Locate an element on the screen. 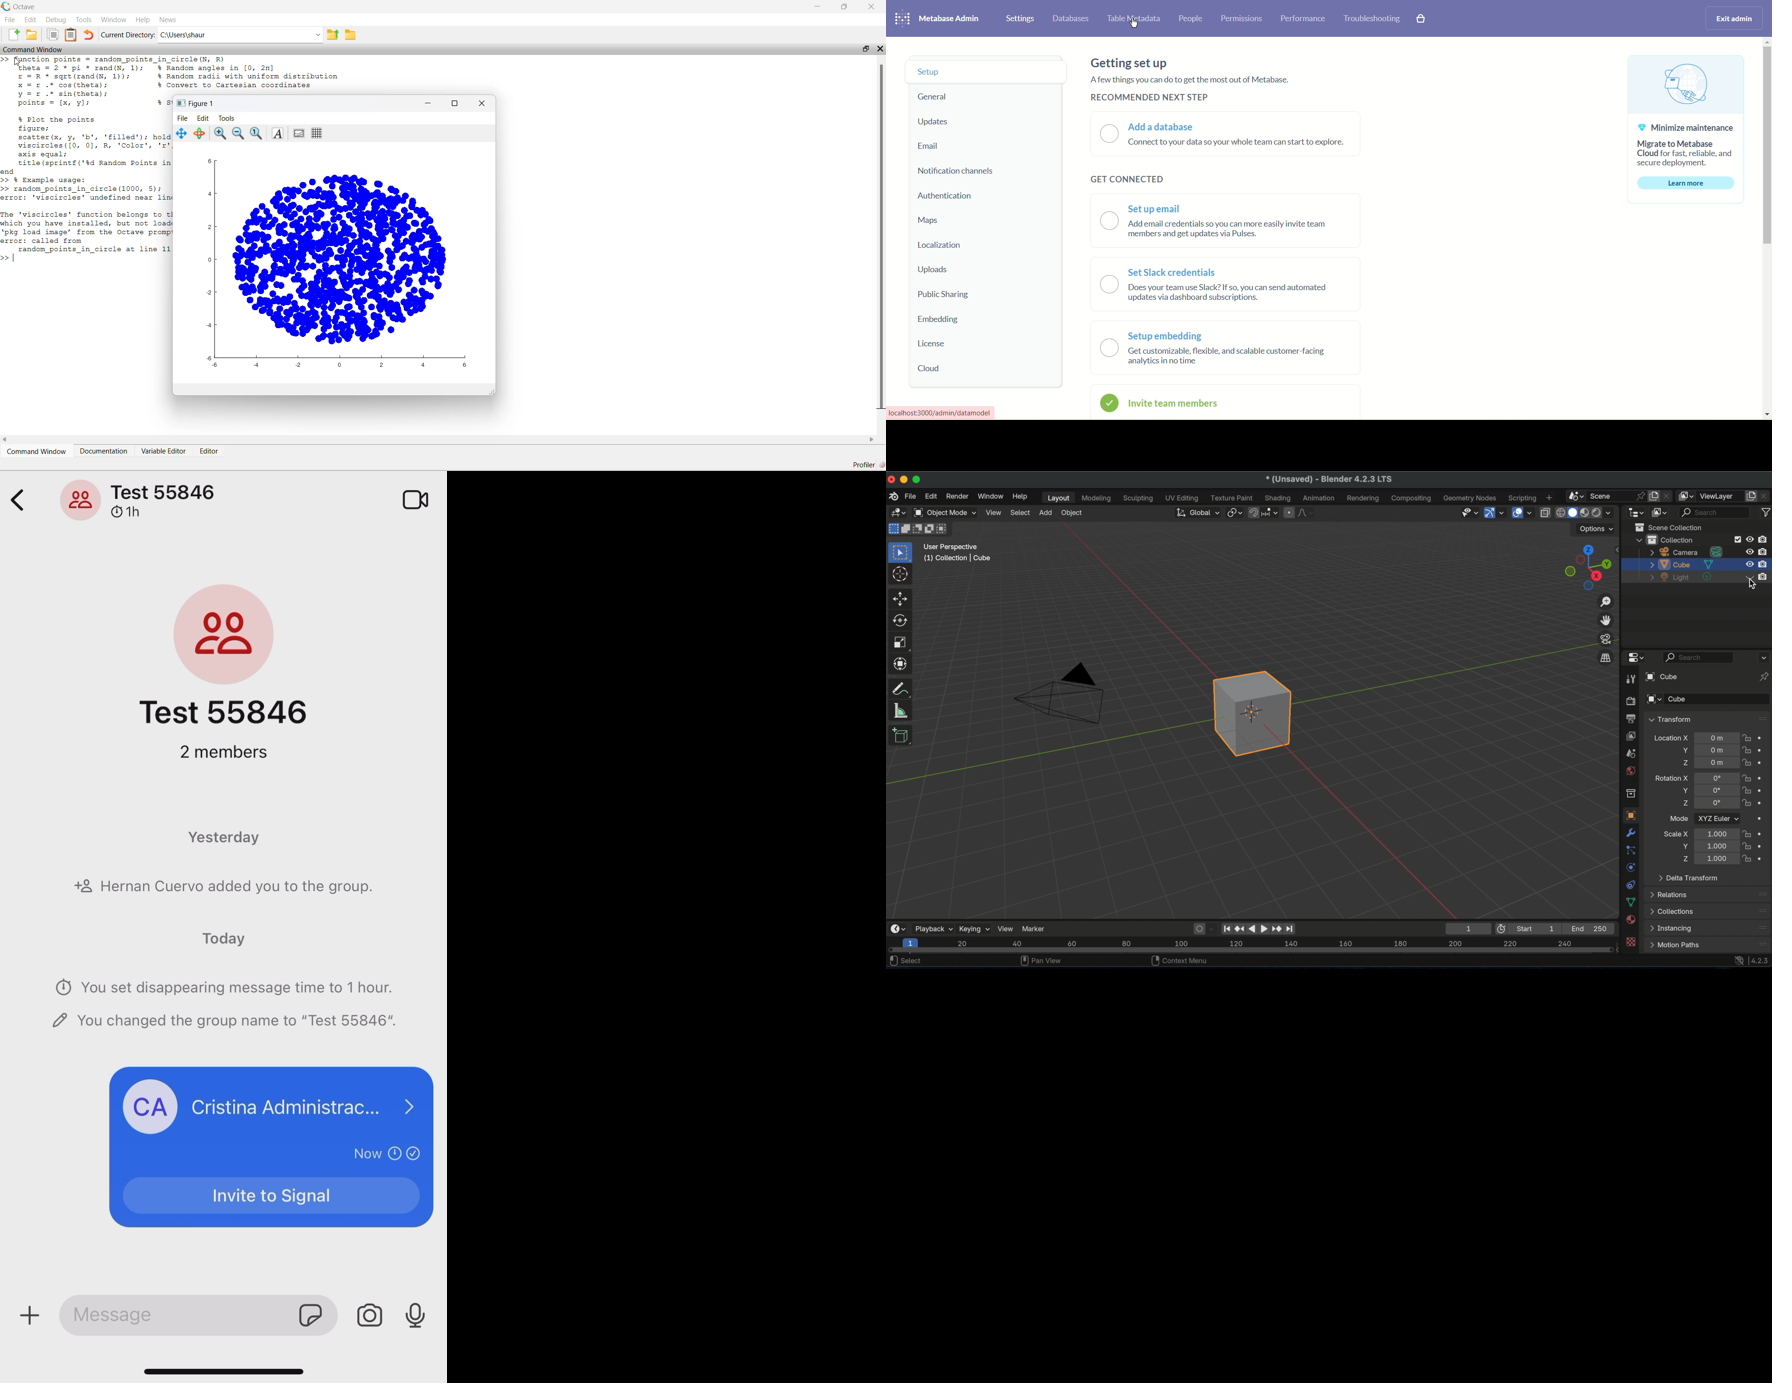  / You changed the group name to “Test 55846". is located at coordinates (222, 1024).